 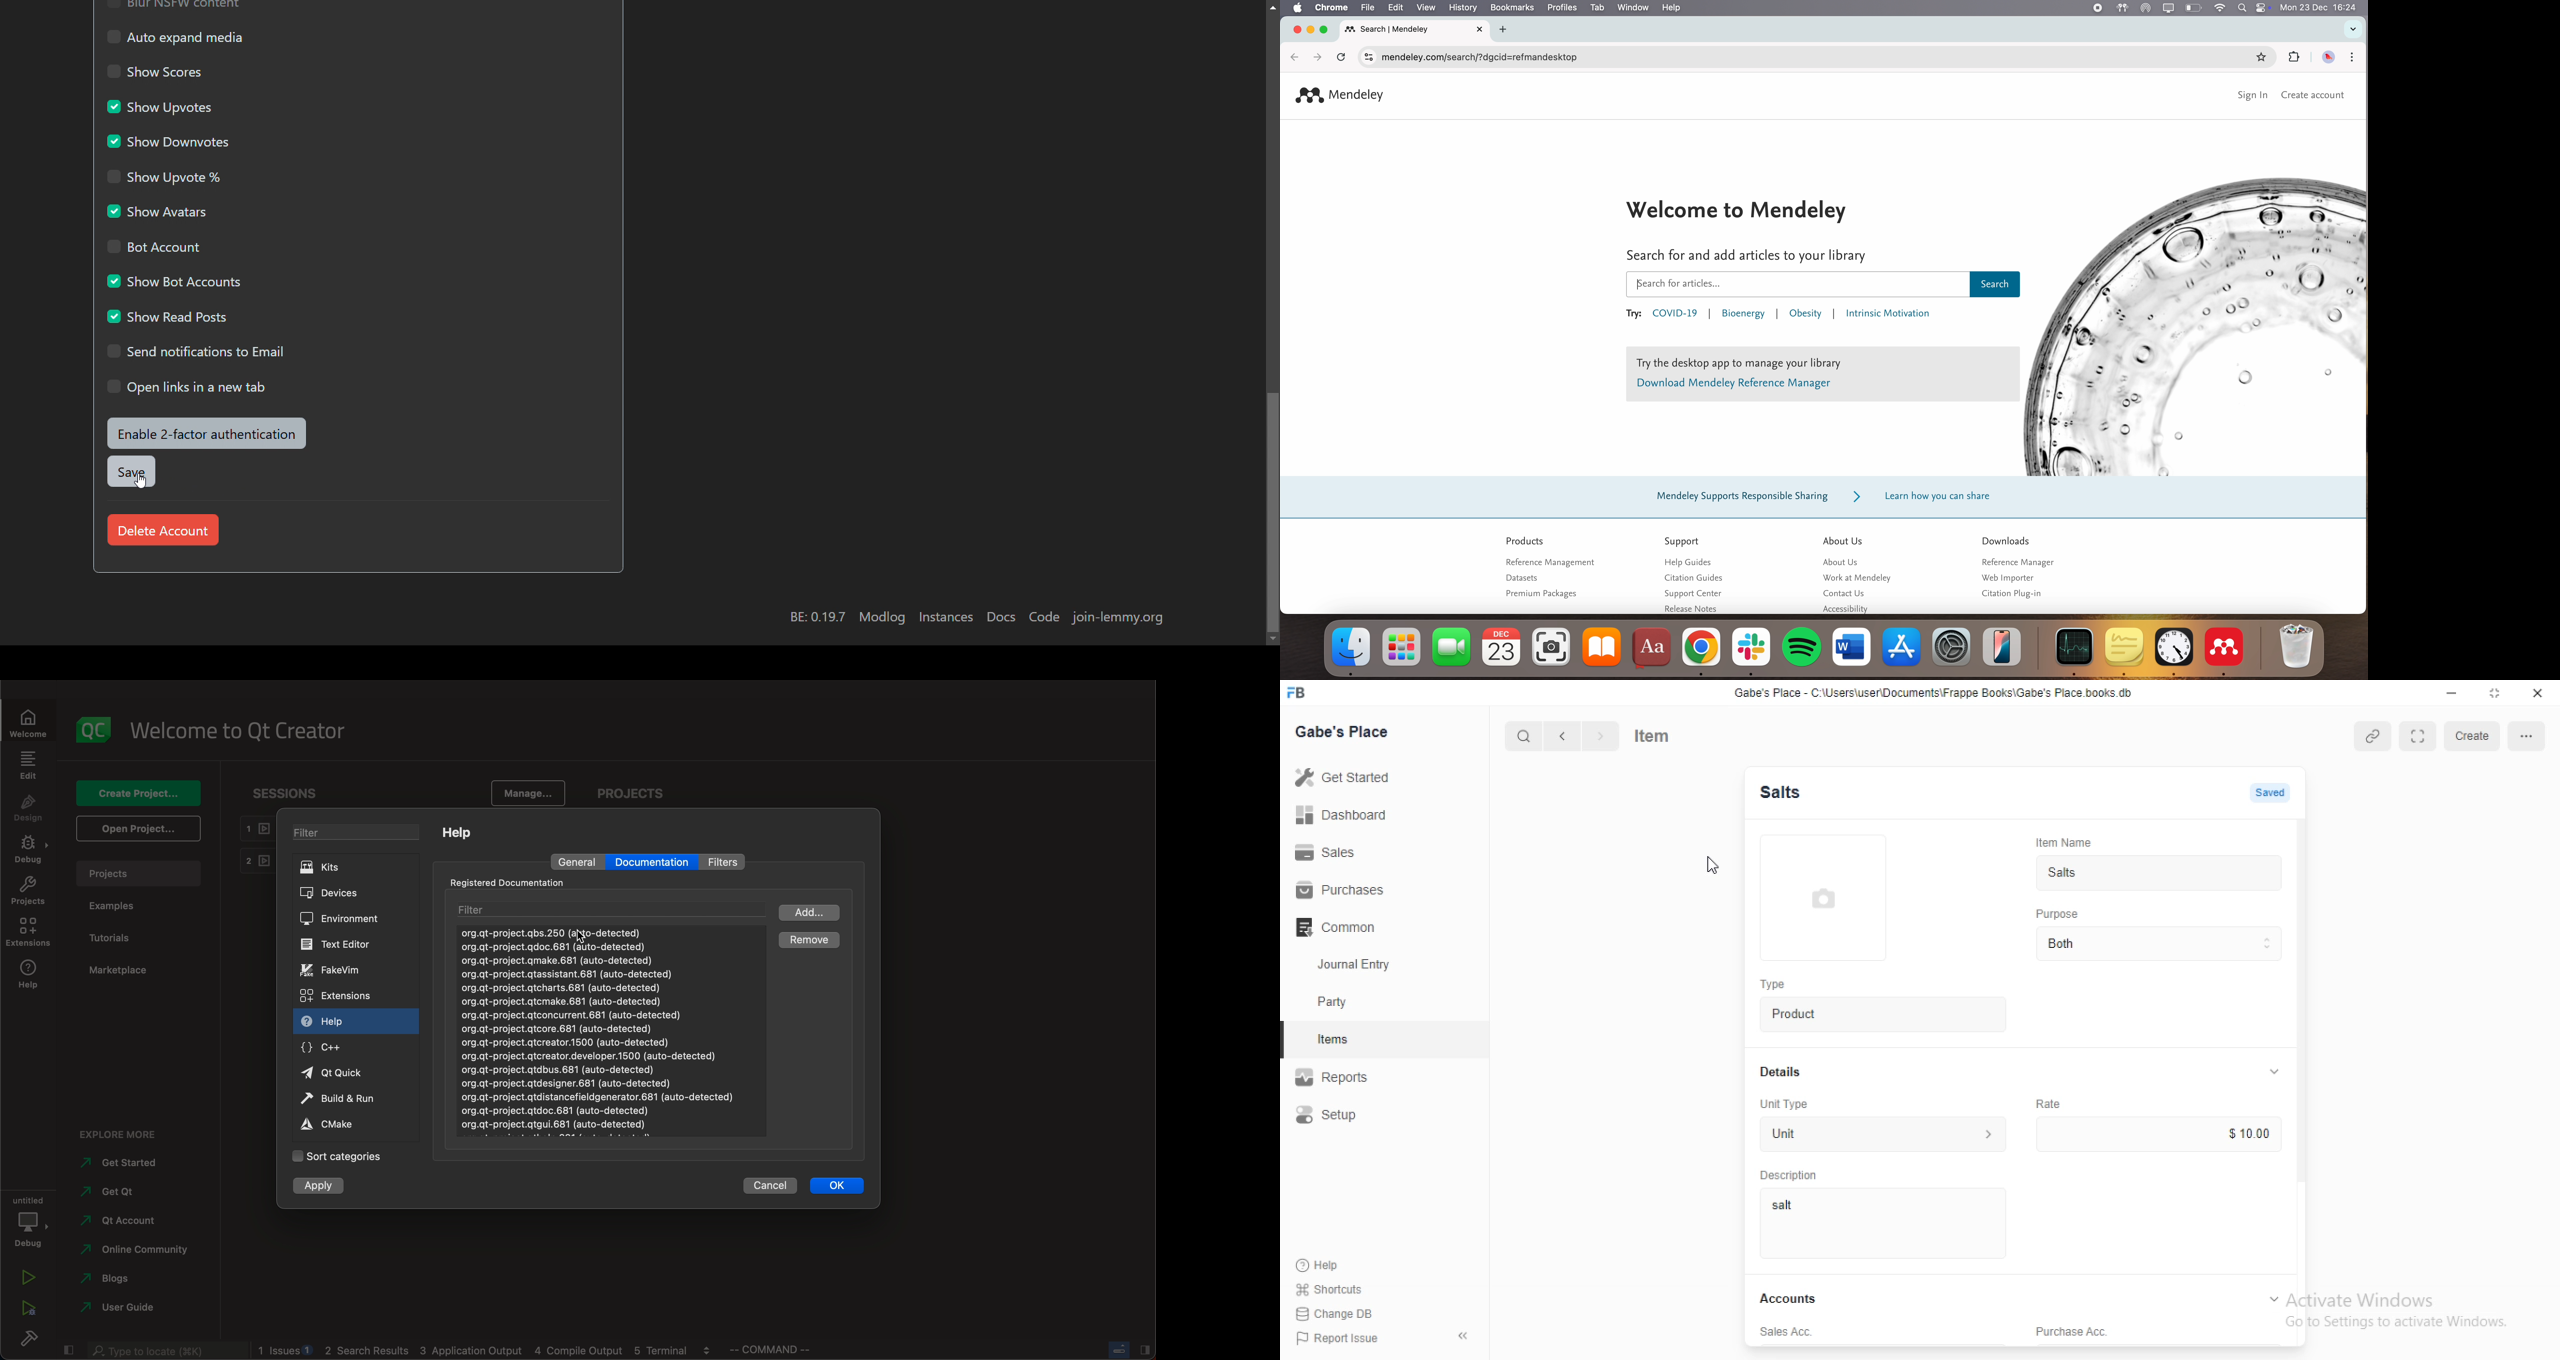 I want to click on cmake, so click(x=338, y=1124).